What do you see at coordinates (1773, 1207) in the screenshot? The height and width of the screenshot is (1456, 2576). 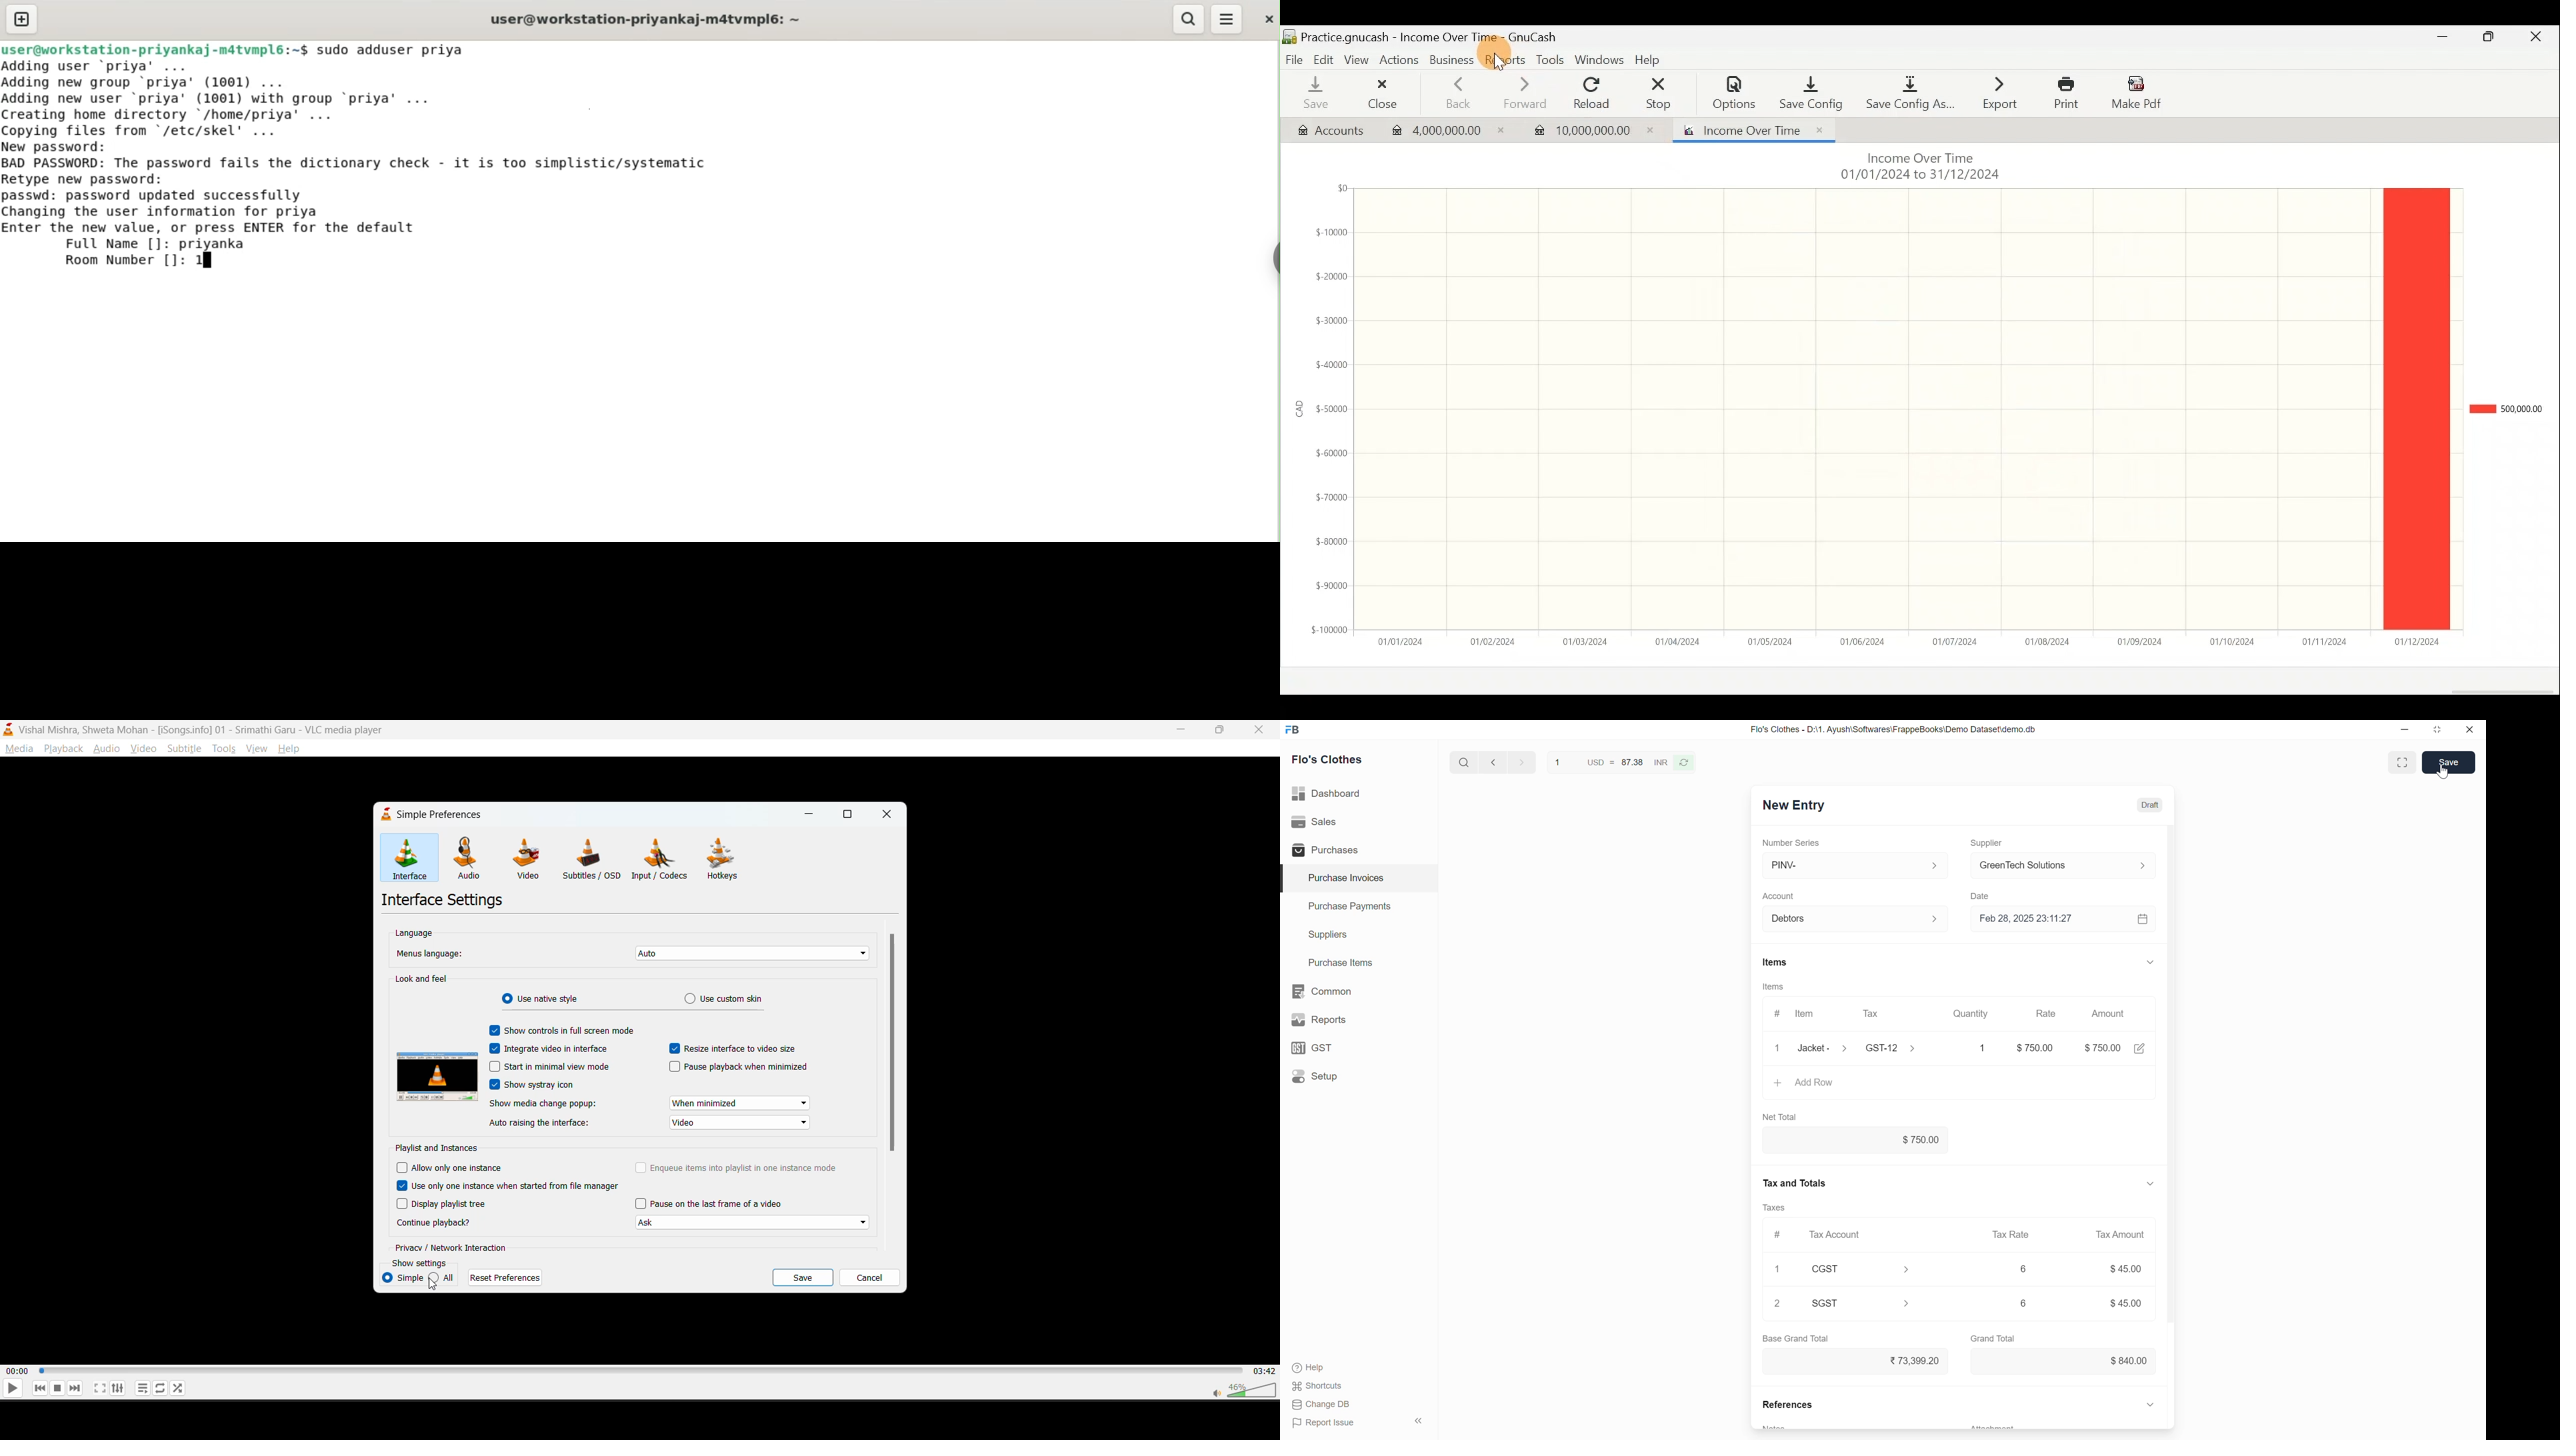 I see `Taxes` at bounding box center [1773, 1207].